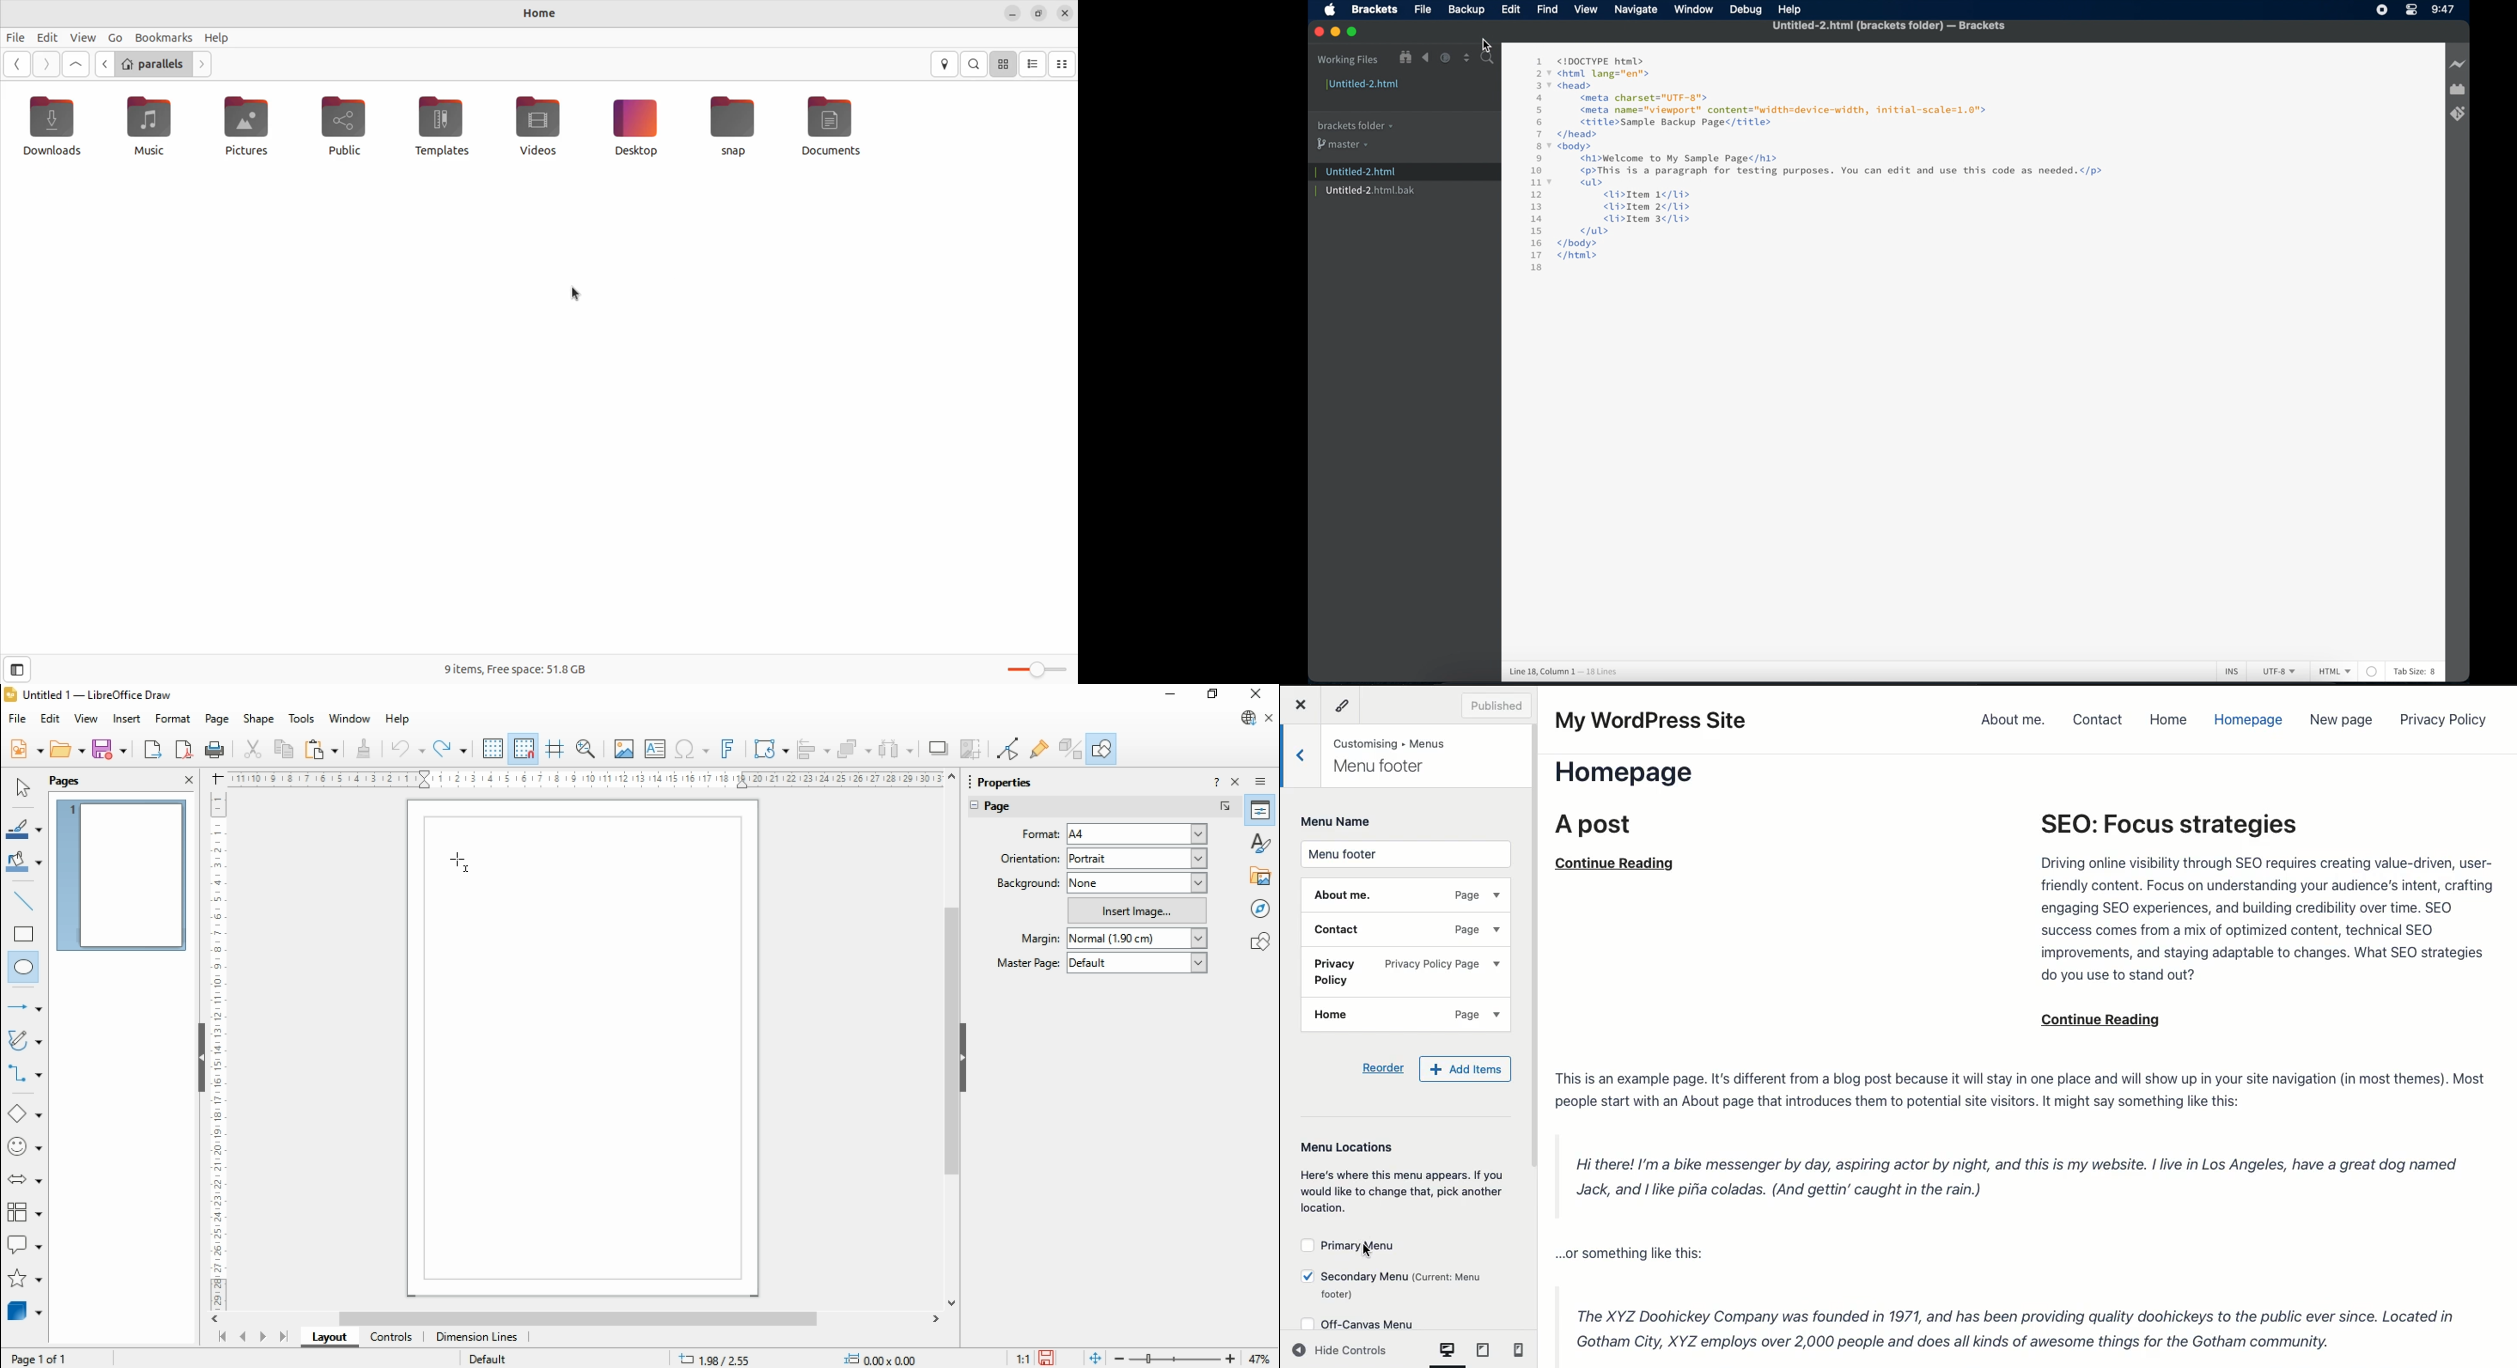  Describe the element at coordinates (1049, 1358) in the screenshot. I see `save` at that location.